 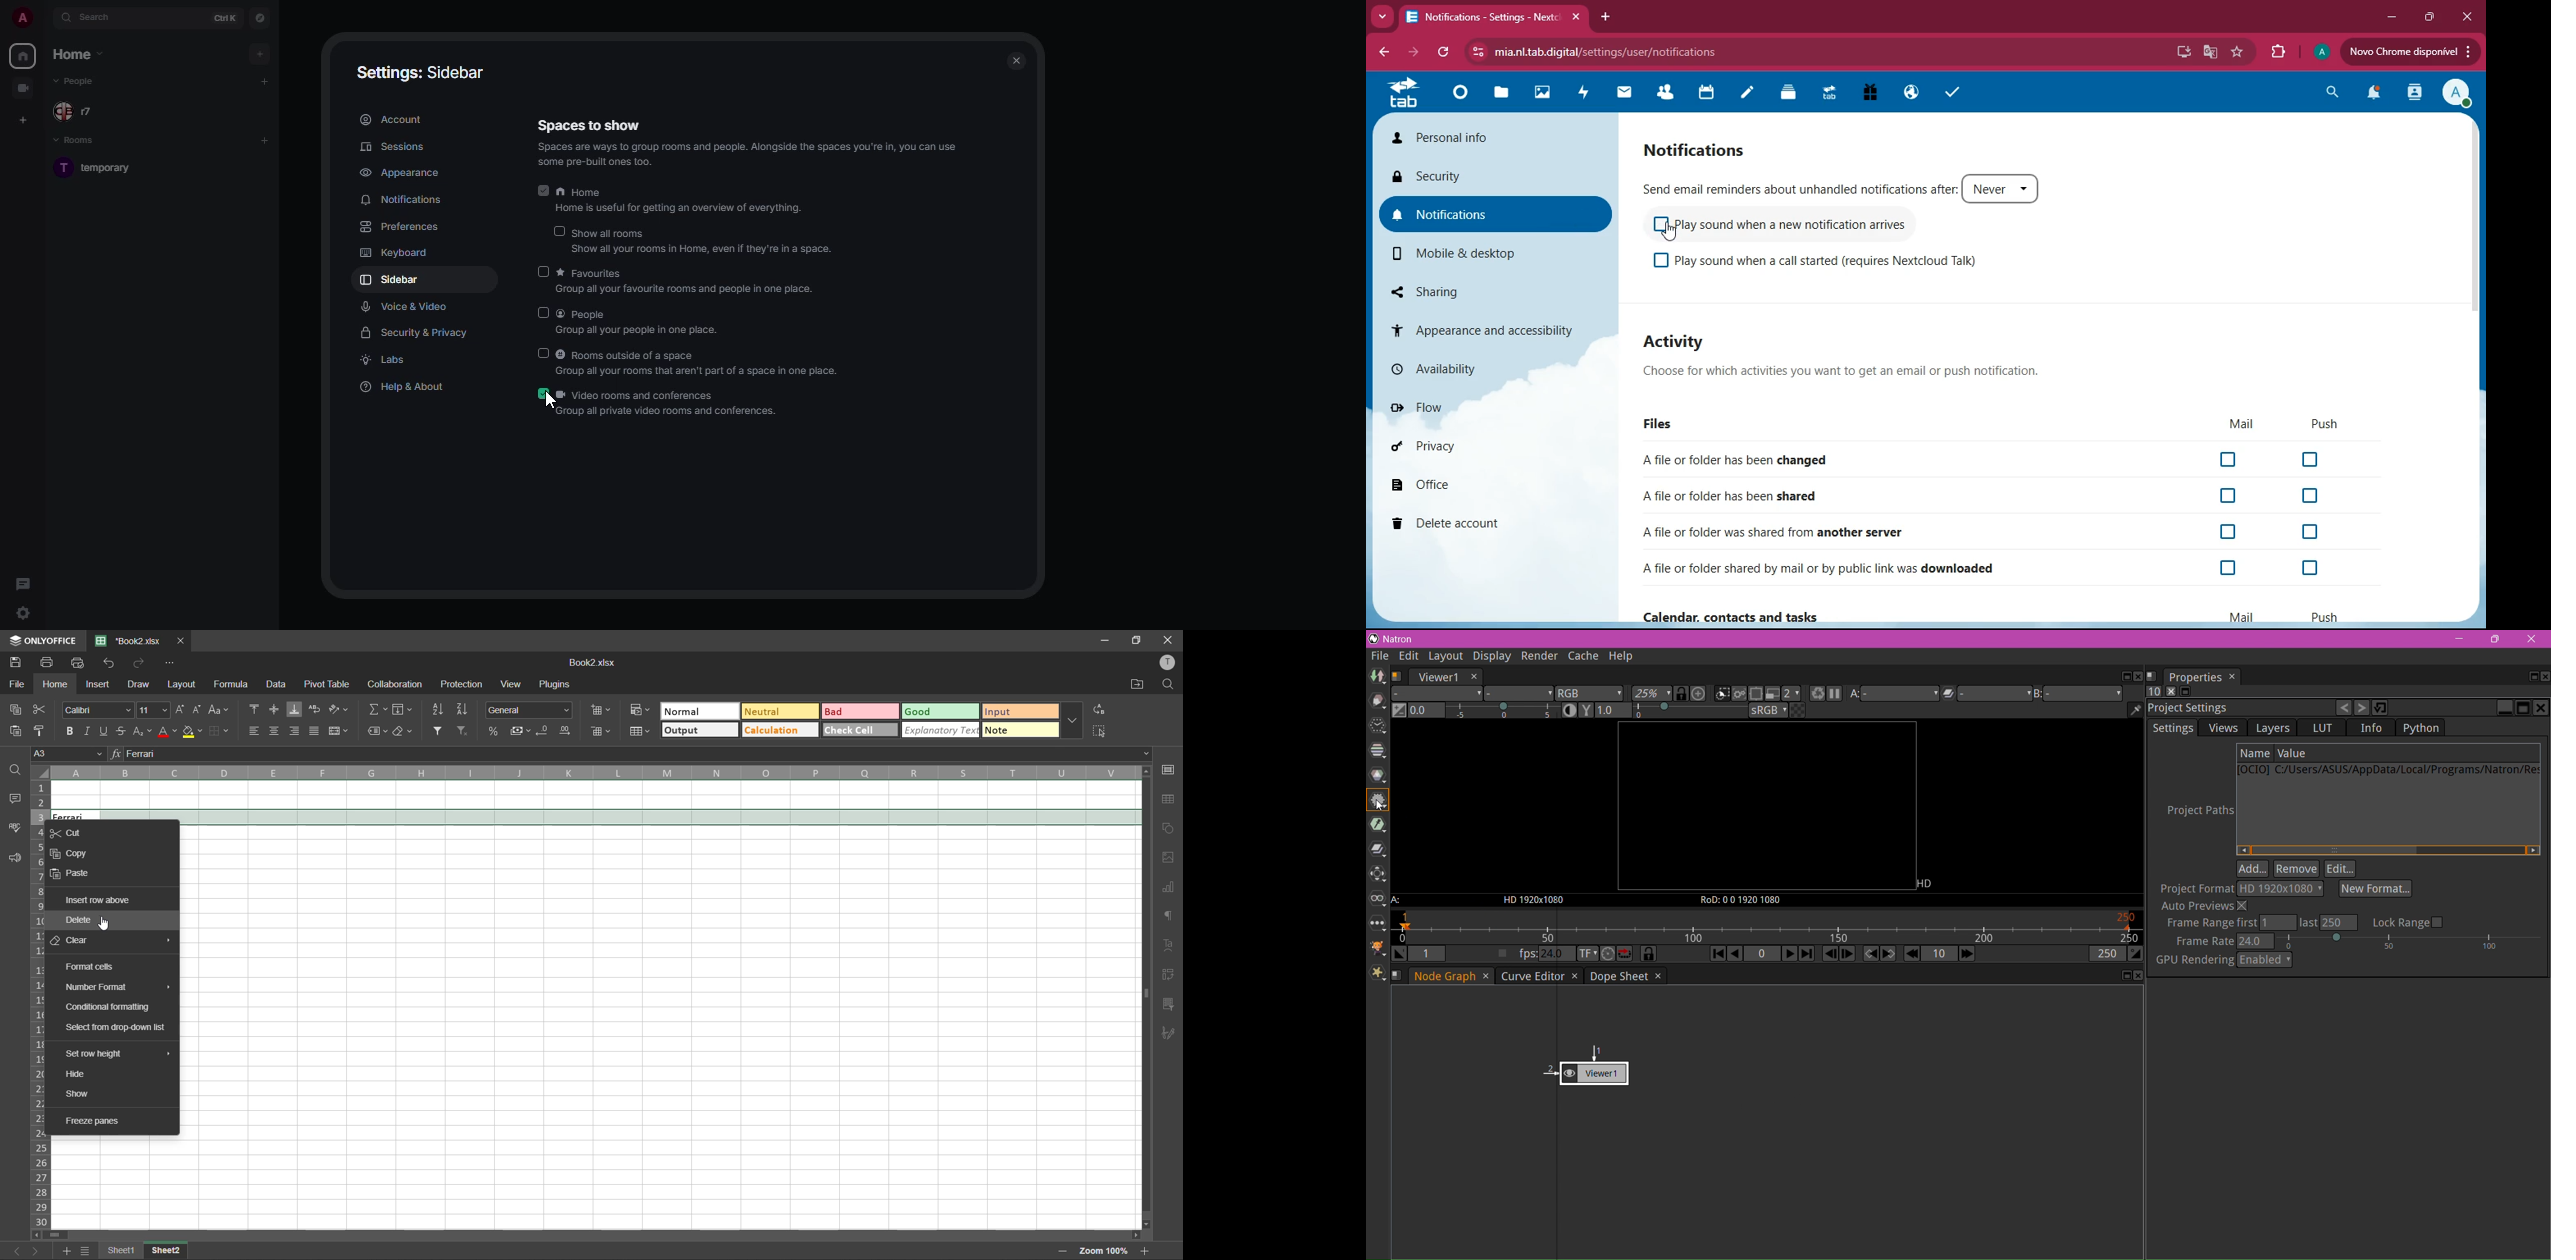 What do you see at coordinates (79, 1073) in the screenshot?
I see `hide` at bounding box center [79, 1073].